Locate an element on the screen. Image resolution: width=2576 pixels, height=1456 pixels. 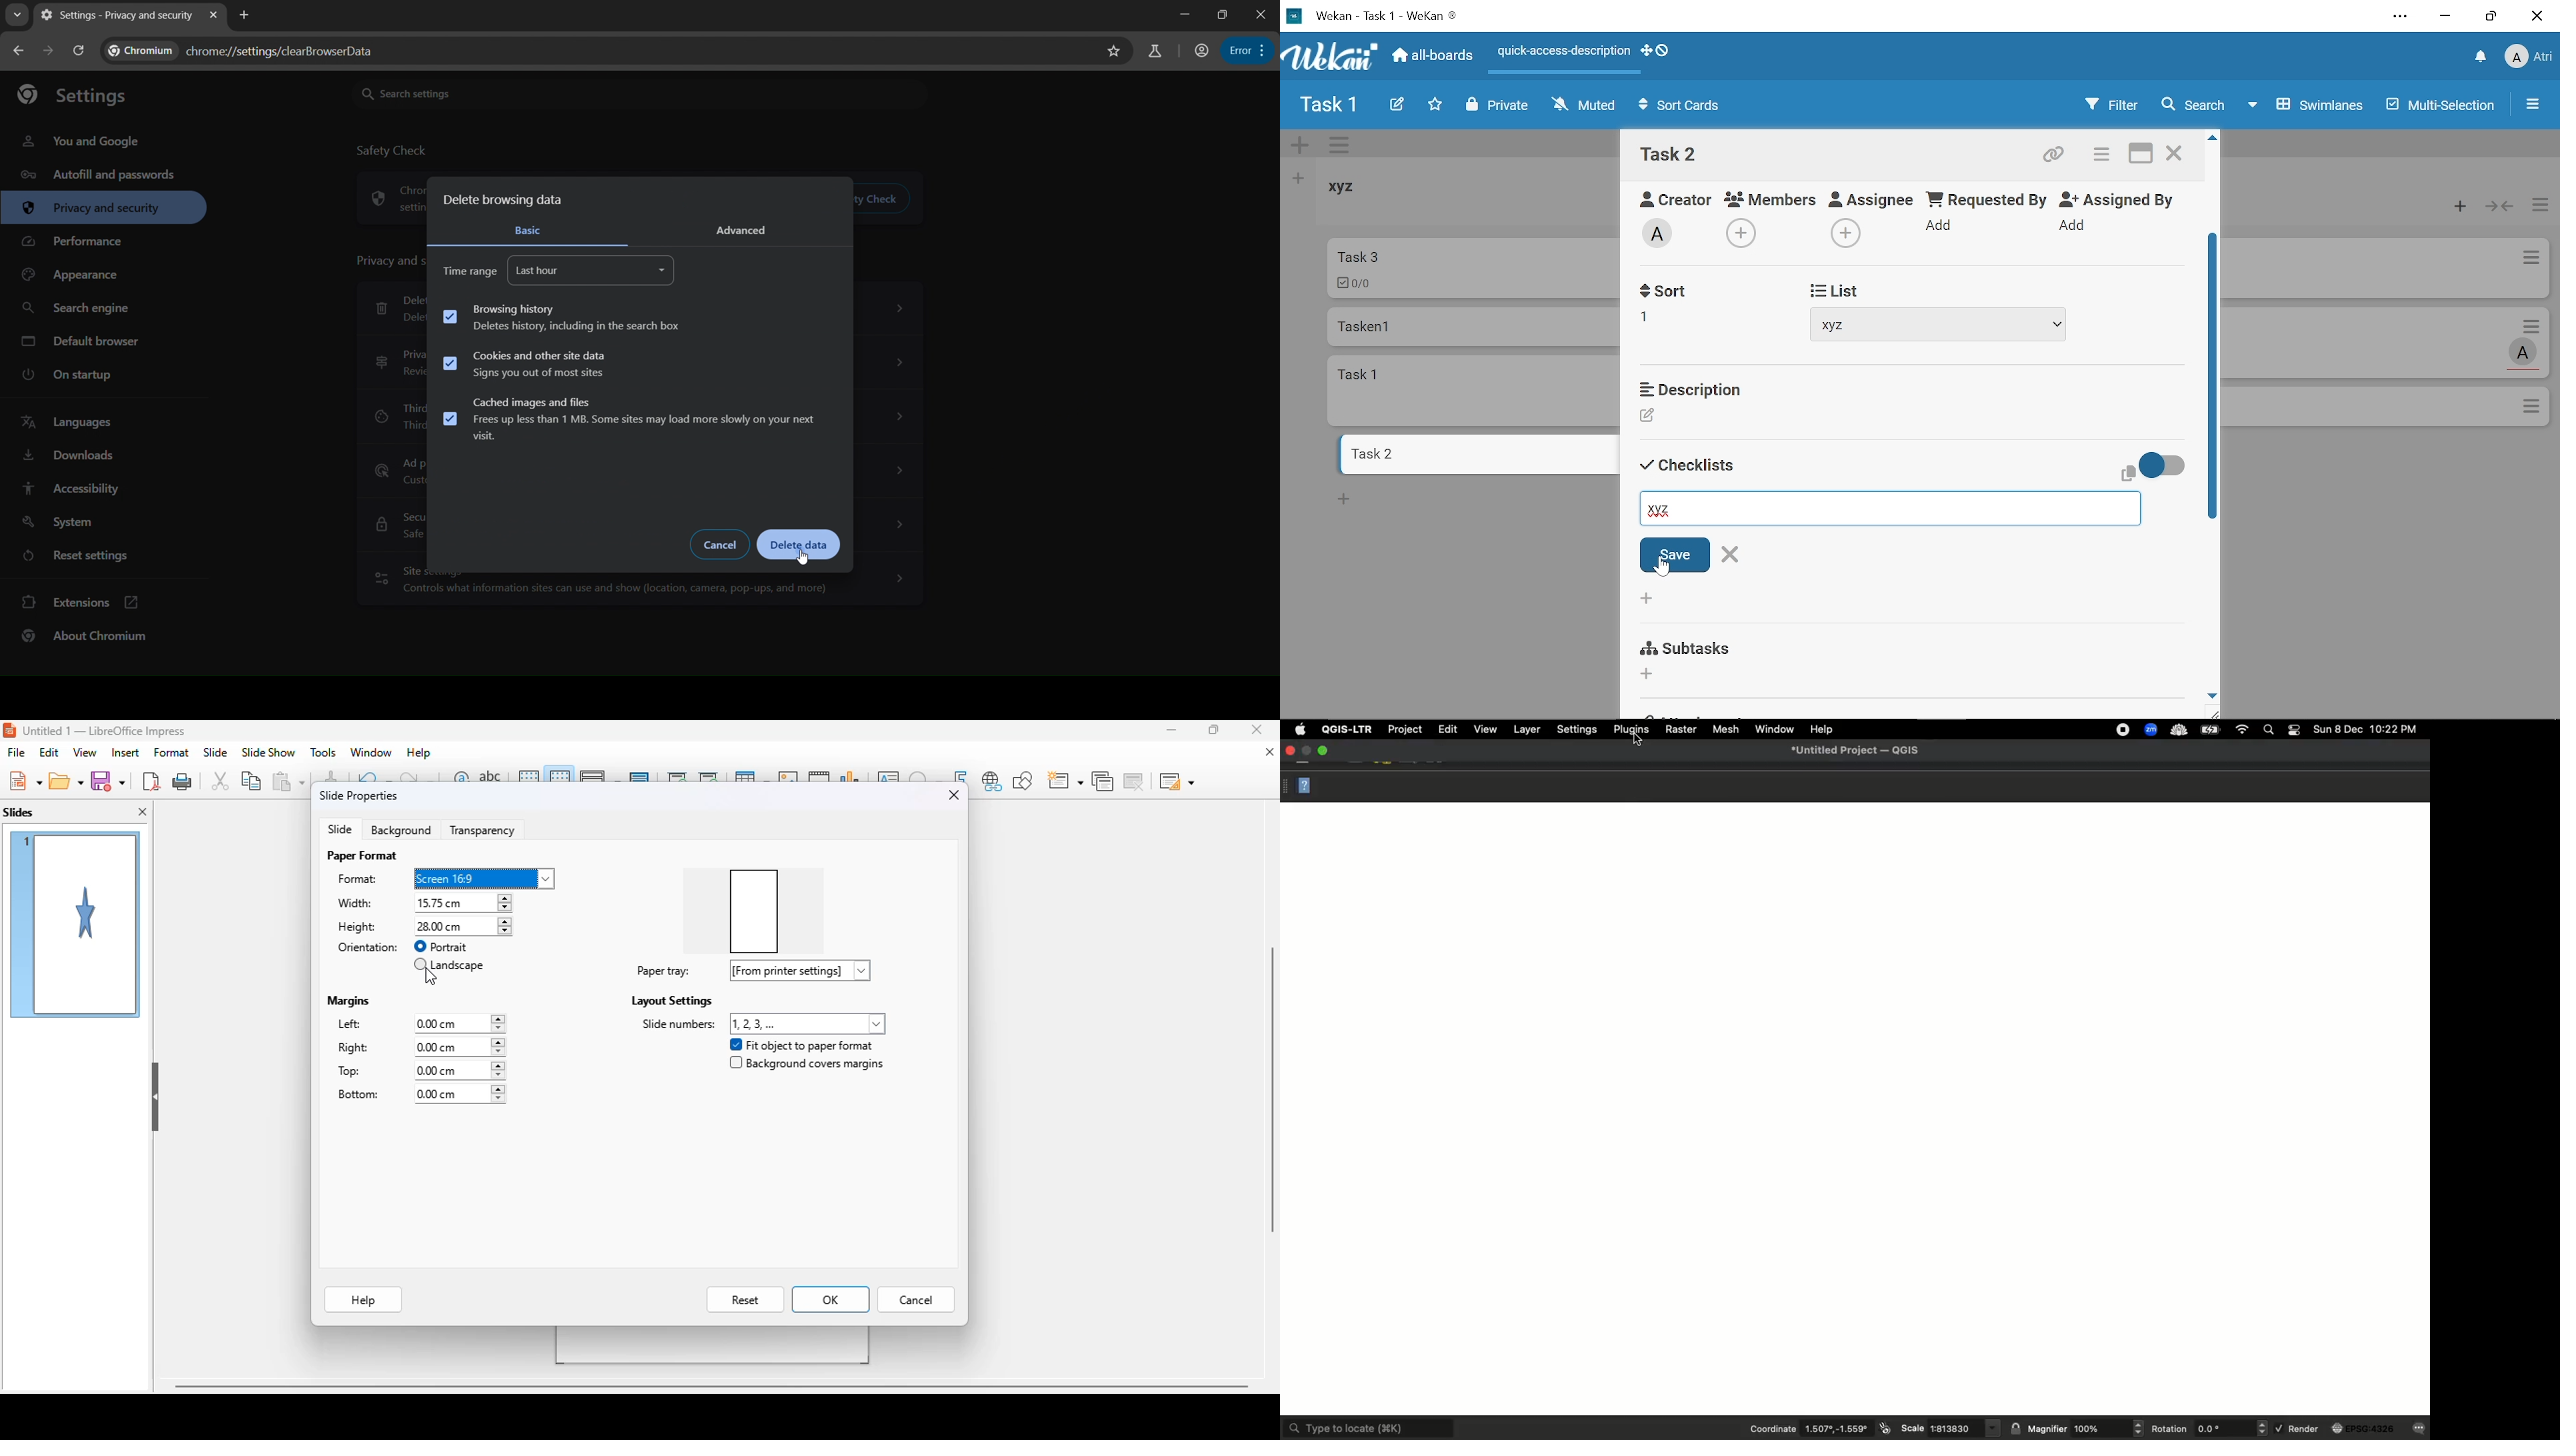
Add is located at coordinates (1649, 673).